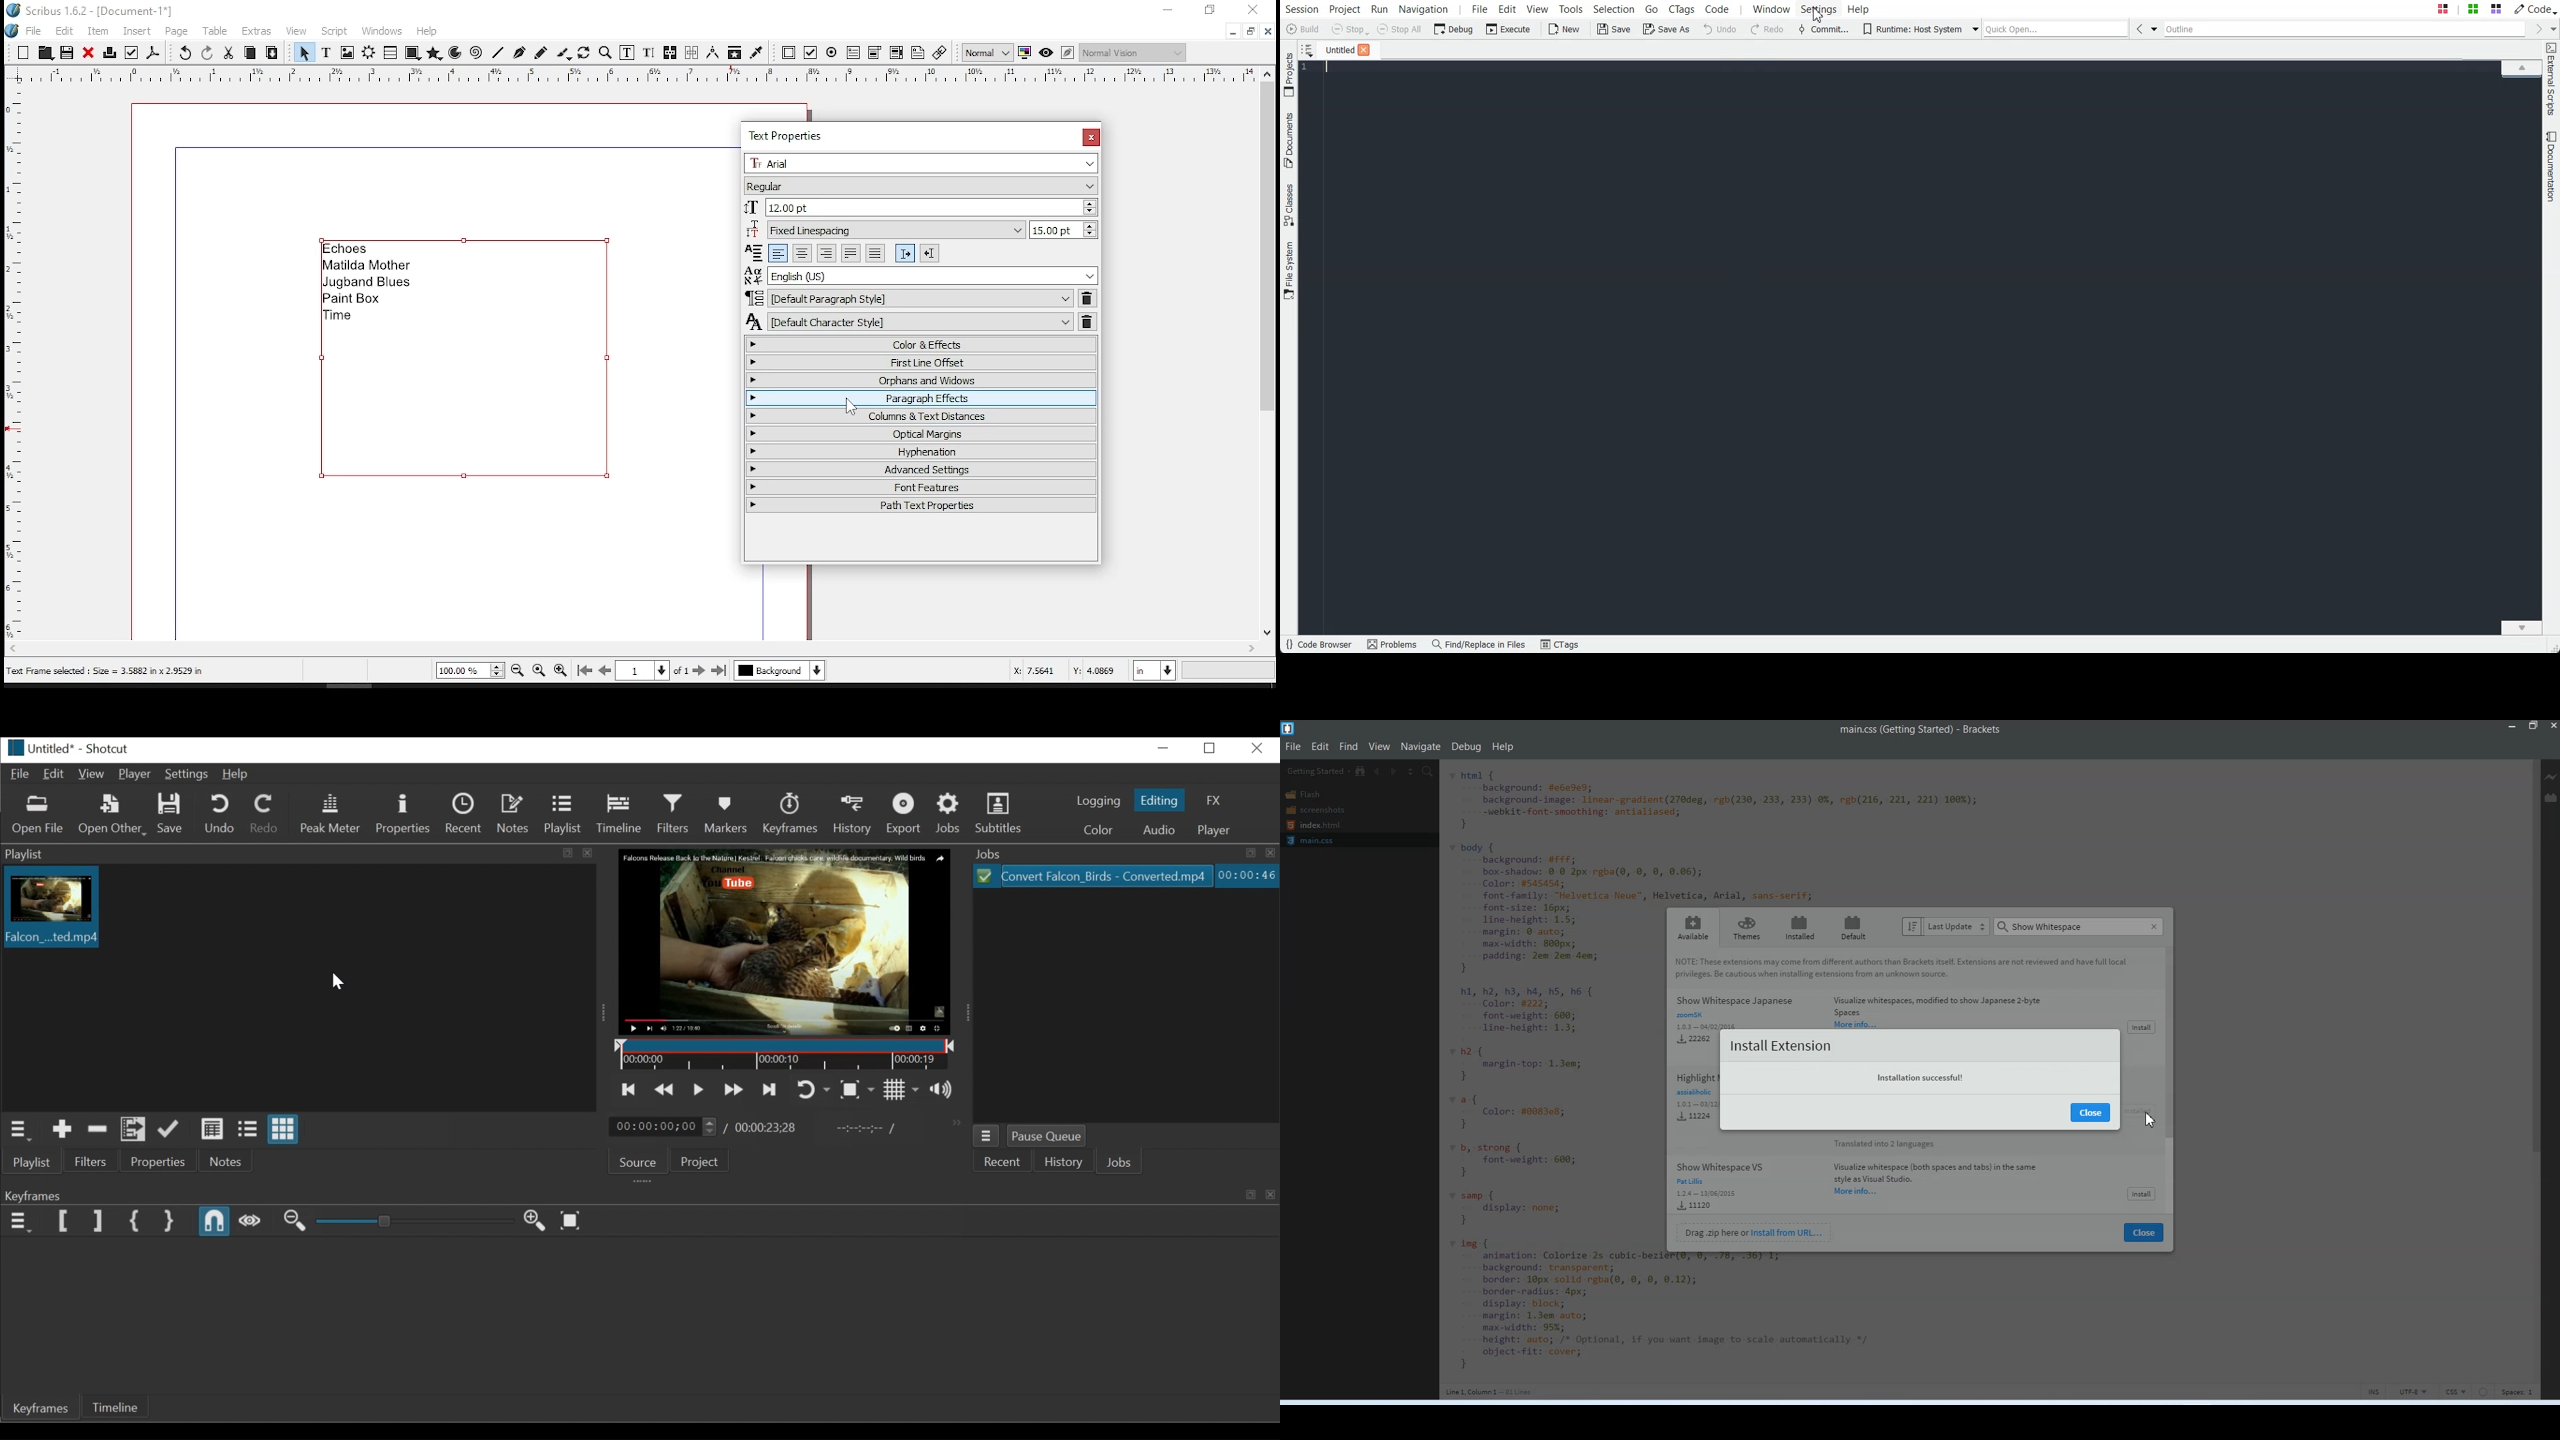 This screenshot has height=1456, width=2576. I want to click on edit contents of frame, so click(626, 53).